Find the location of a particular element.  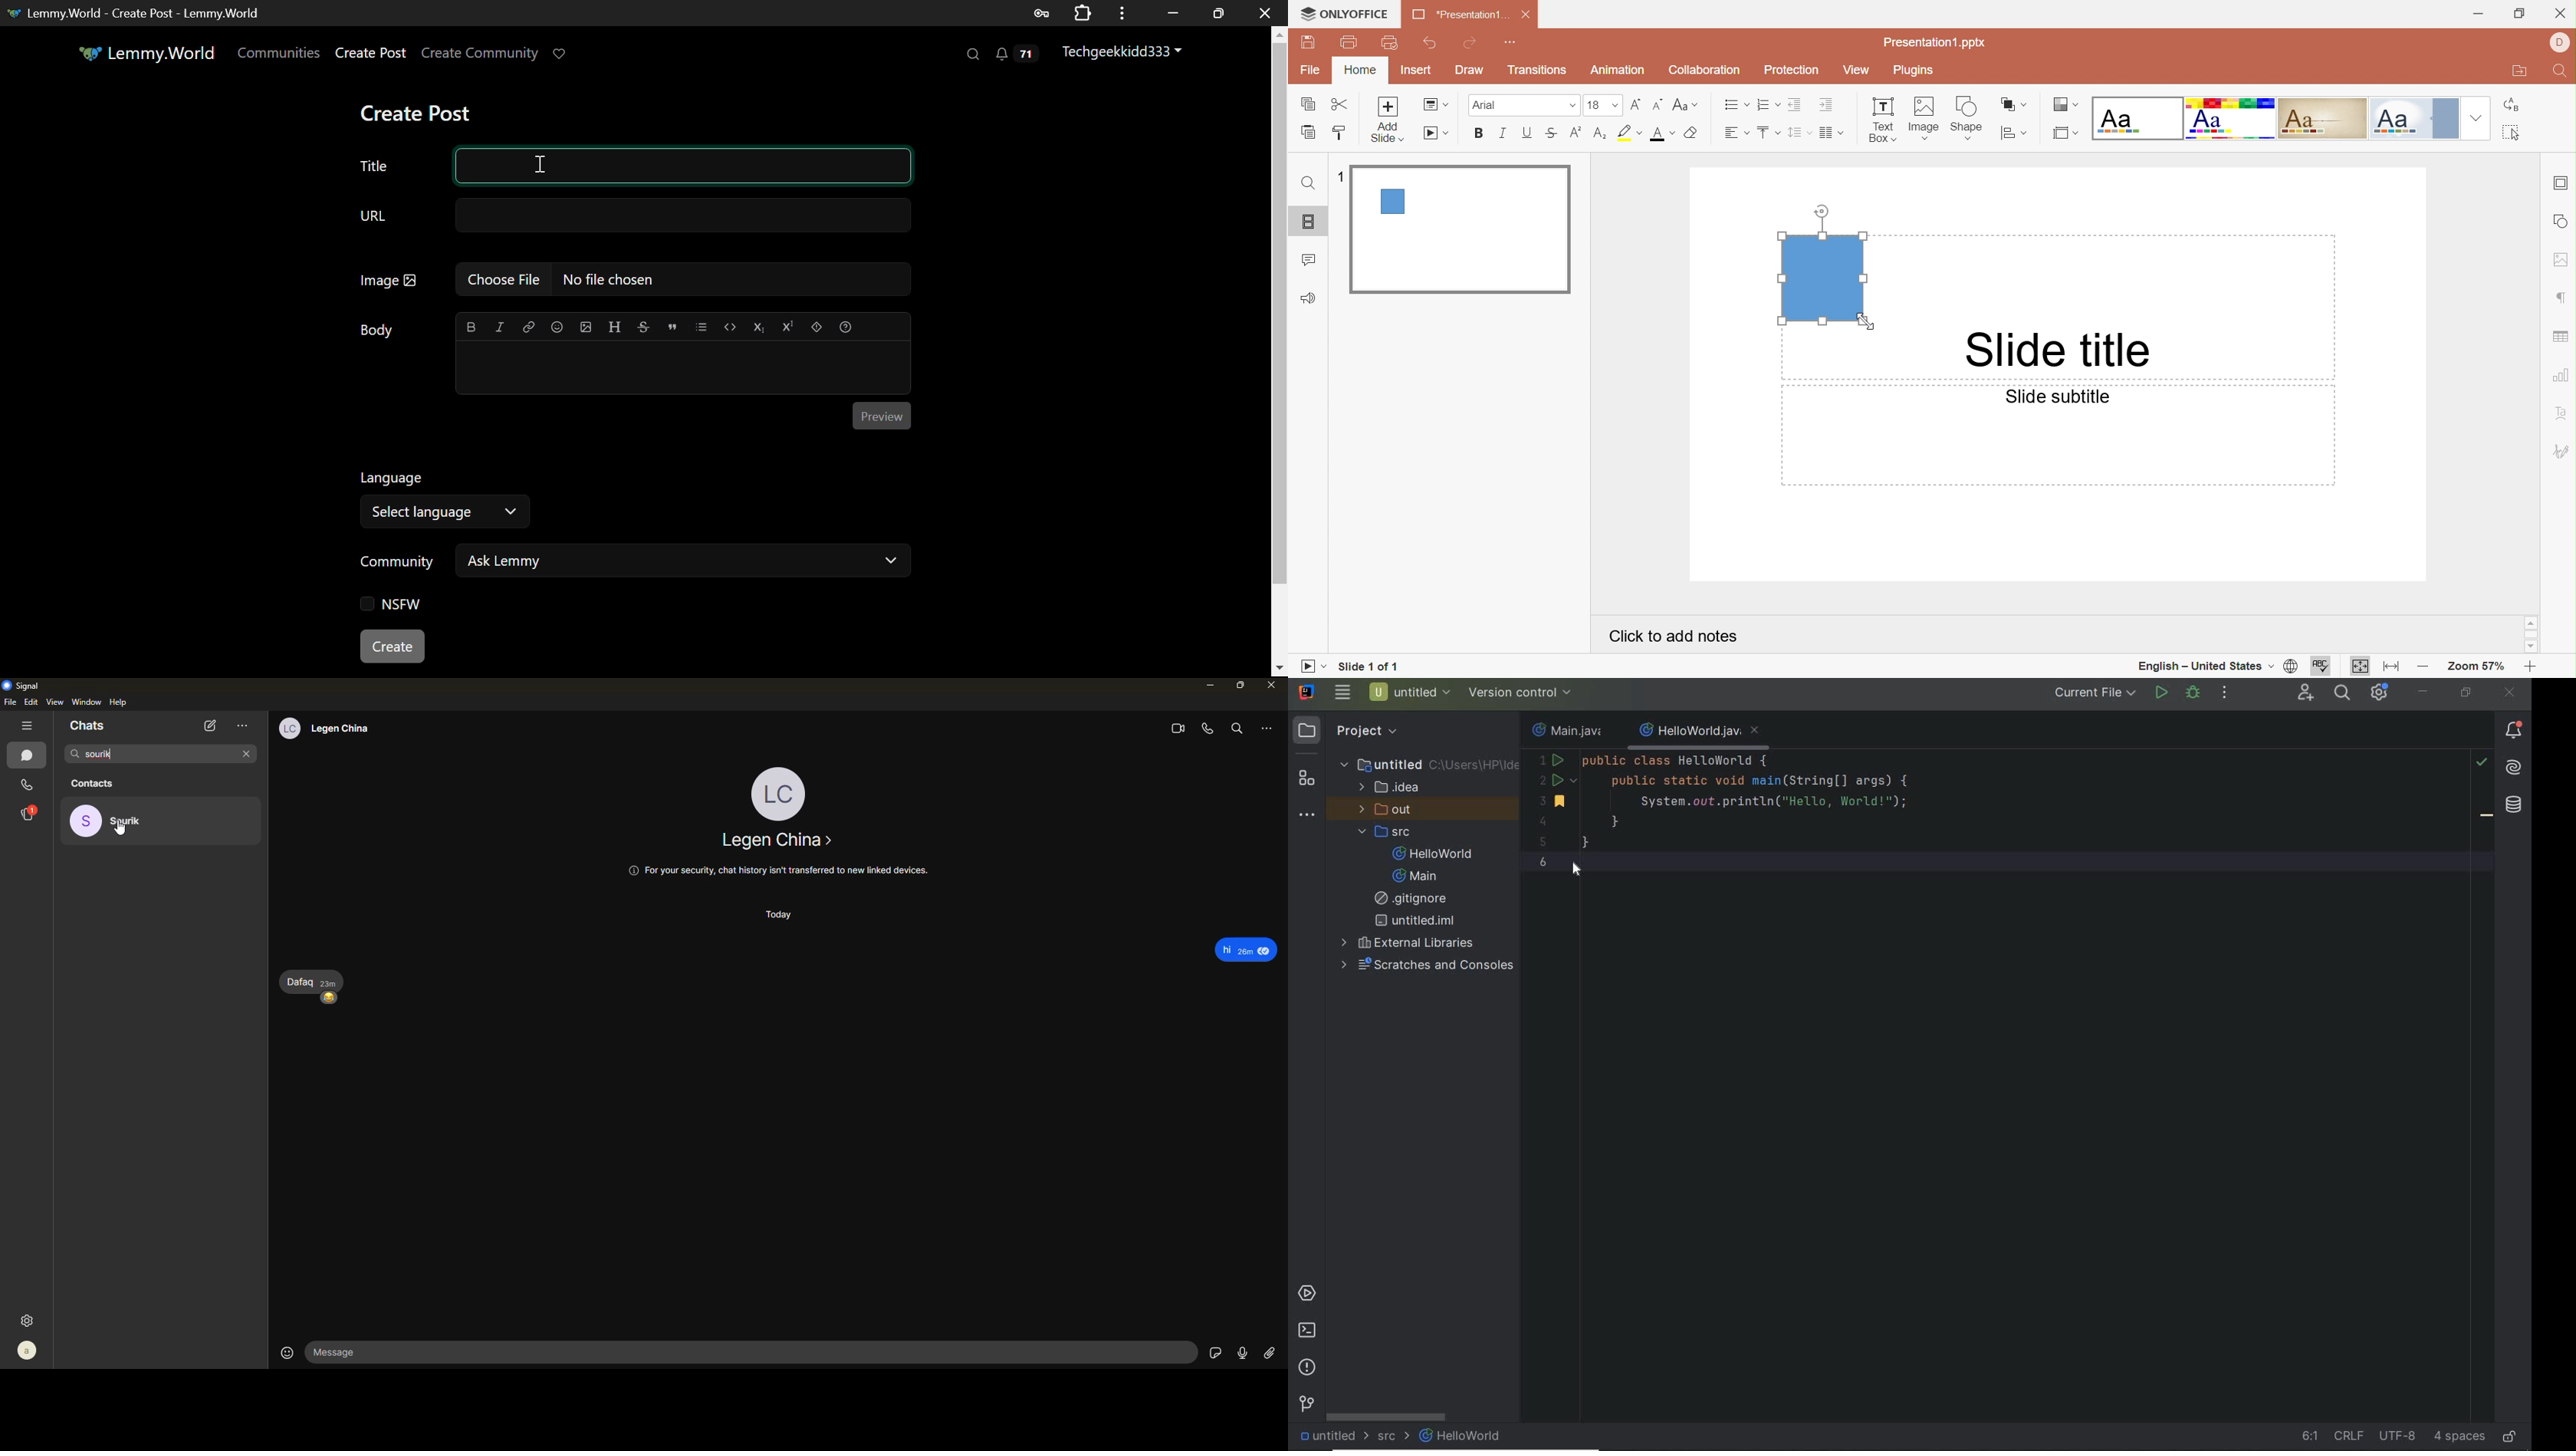

Basic is located at coordinates (2231, 118).